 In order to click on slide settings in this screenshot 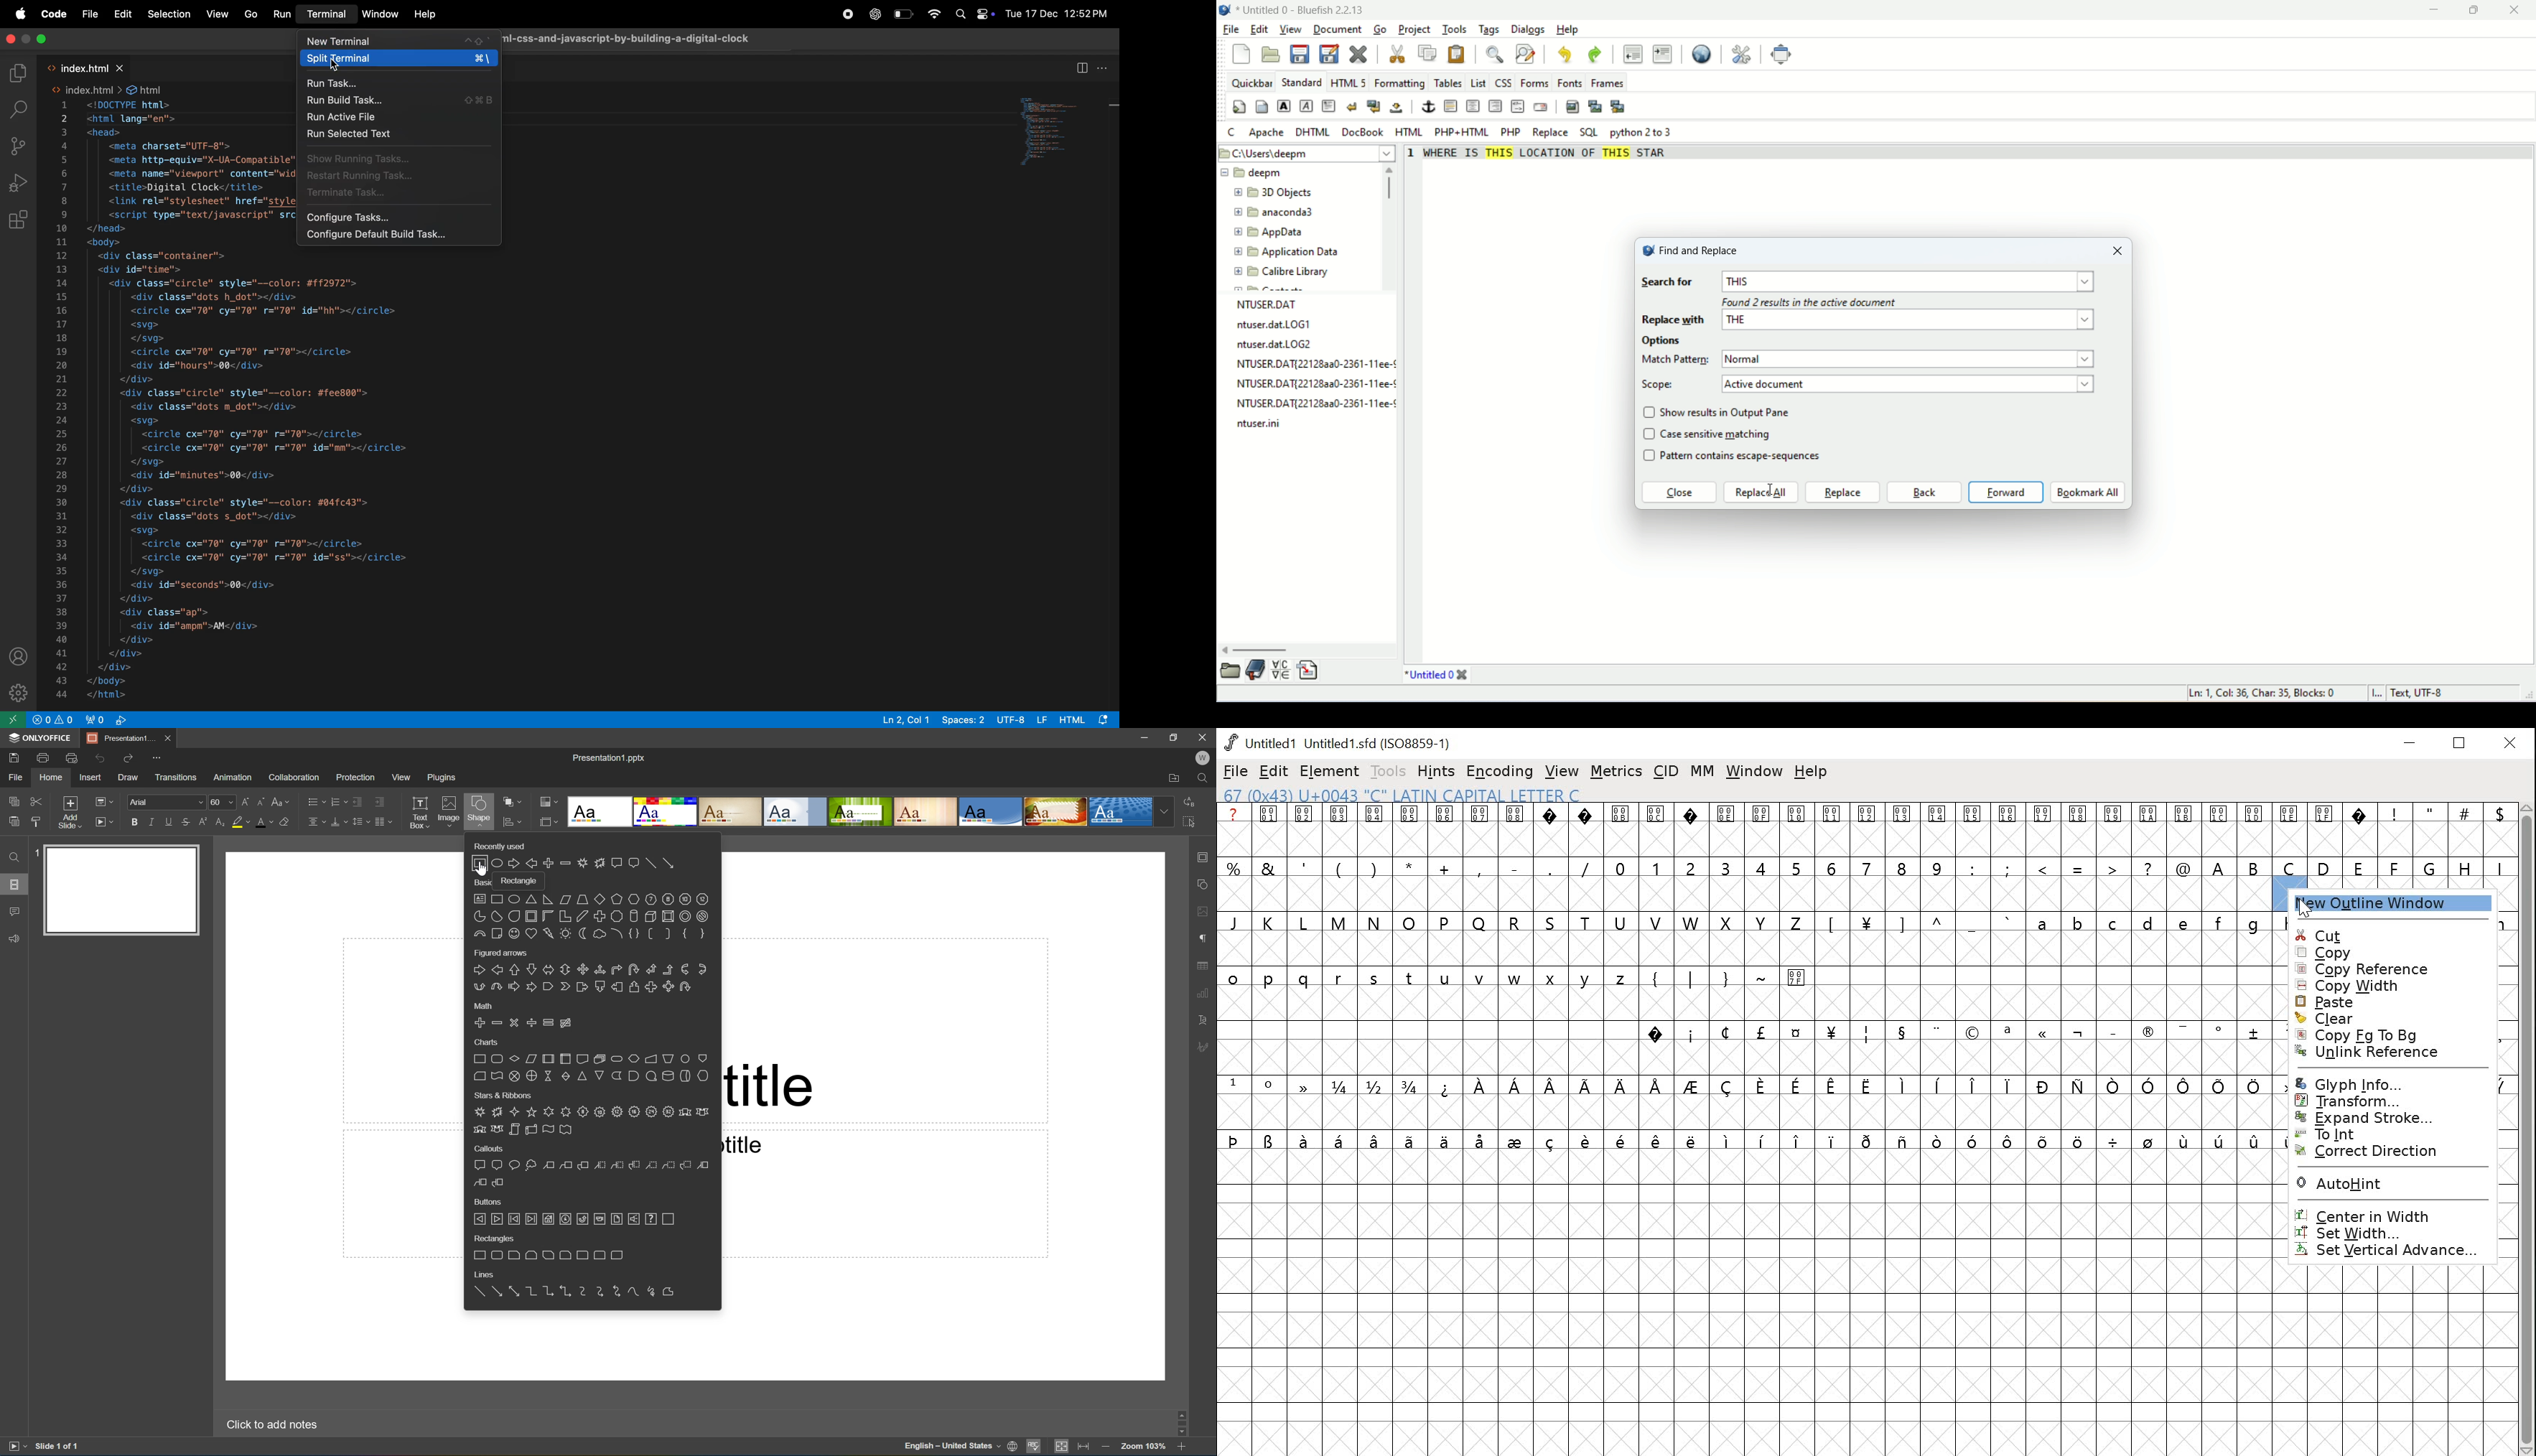, I will do `click(1205, 857)`.